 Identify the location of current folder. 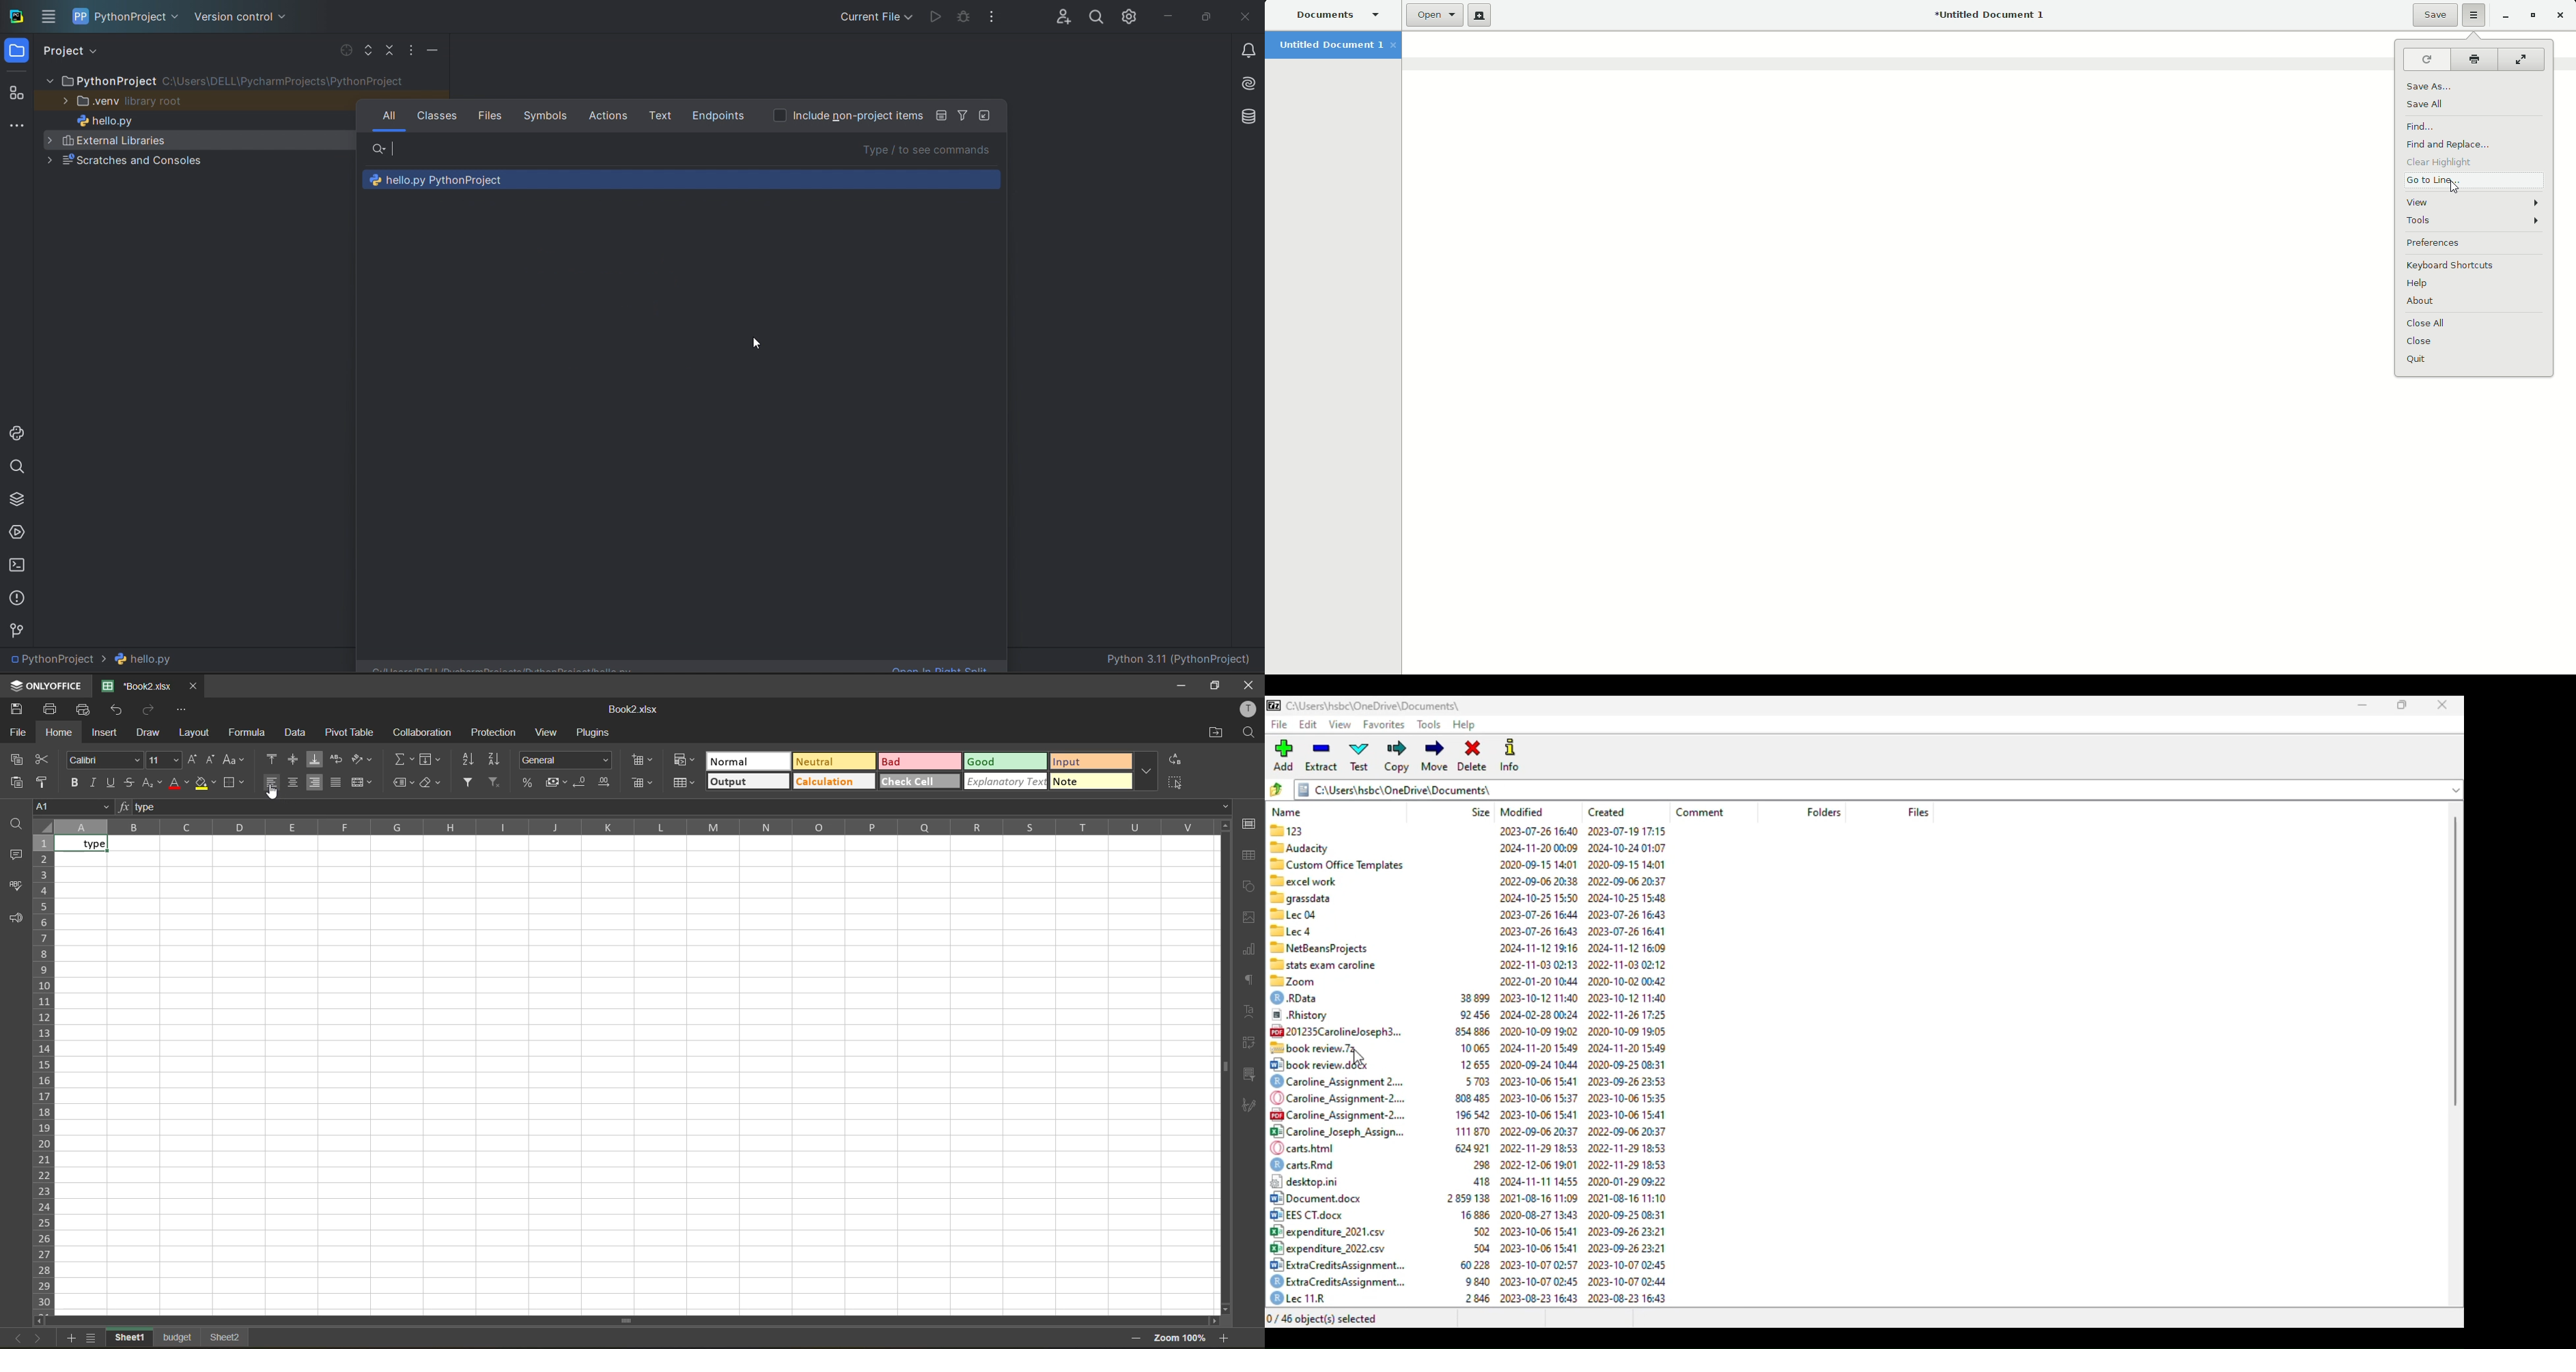
(1880, 789).